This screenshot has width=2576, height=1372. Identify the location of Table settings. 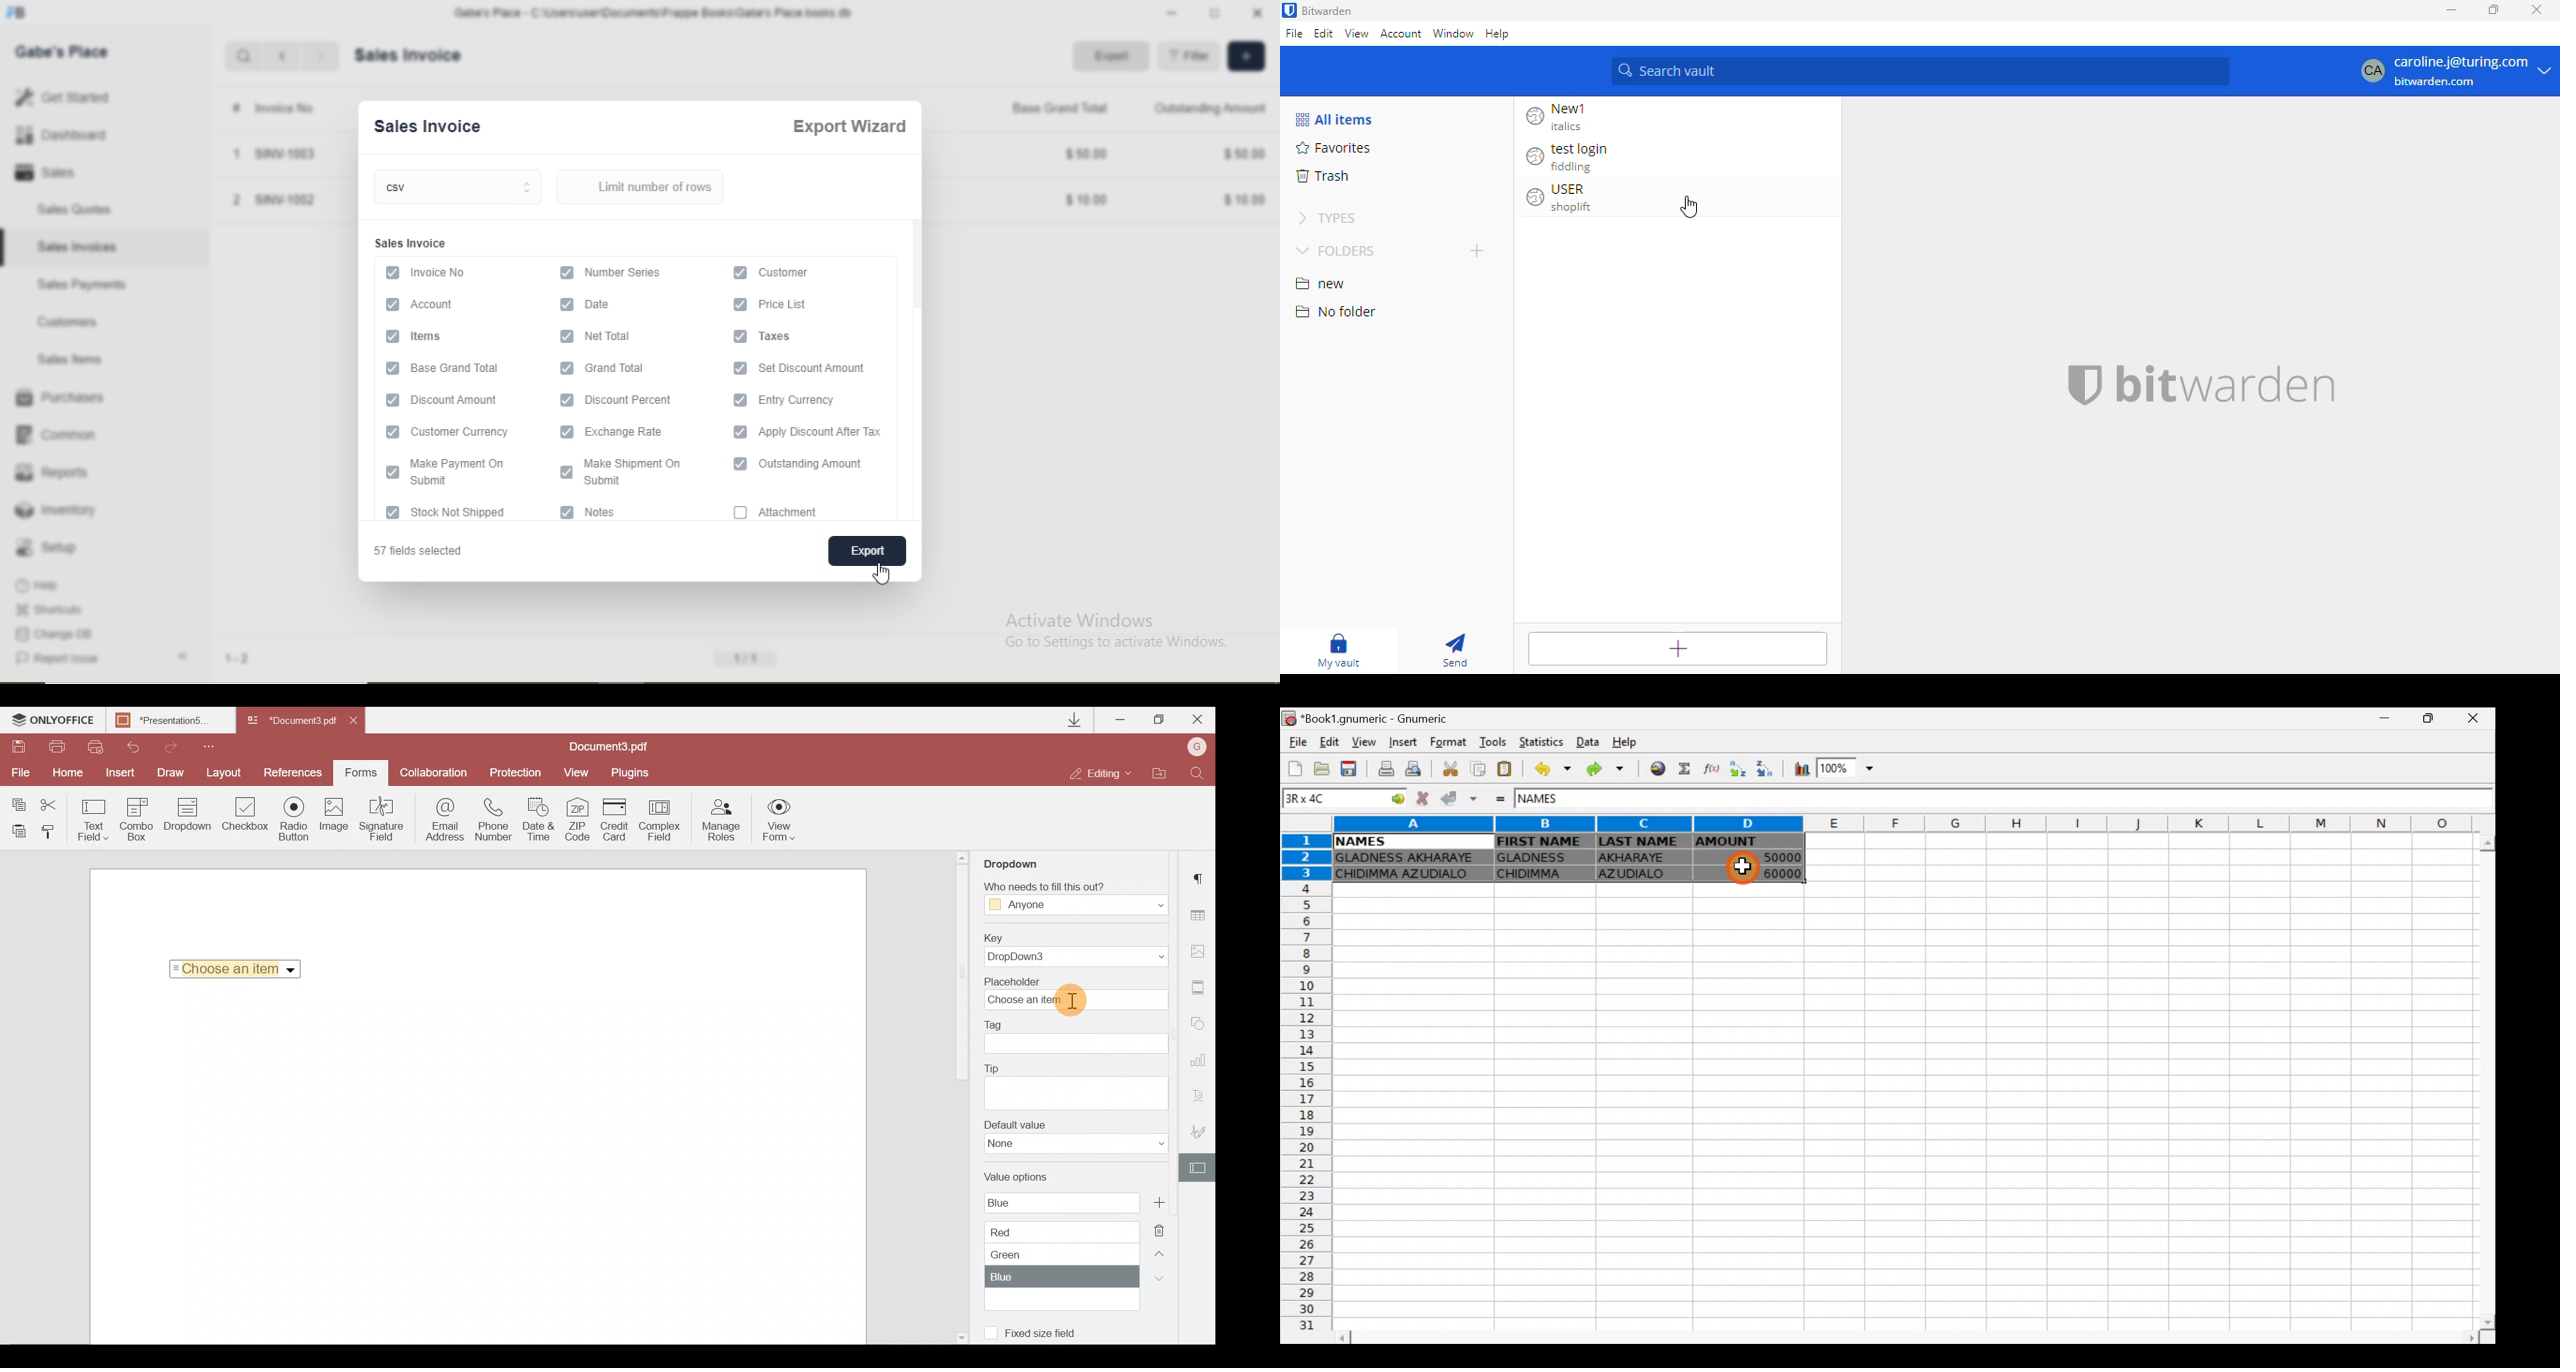
(1203, 915).